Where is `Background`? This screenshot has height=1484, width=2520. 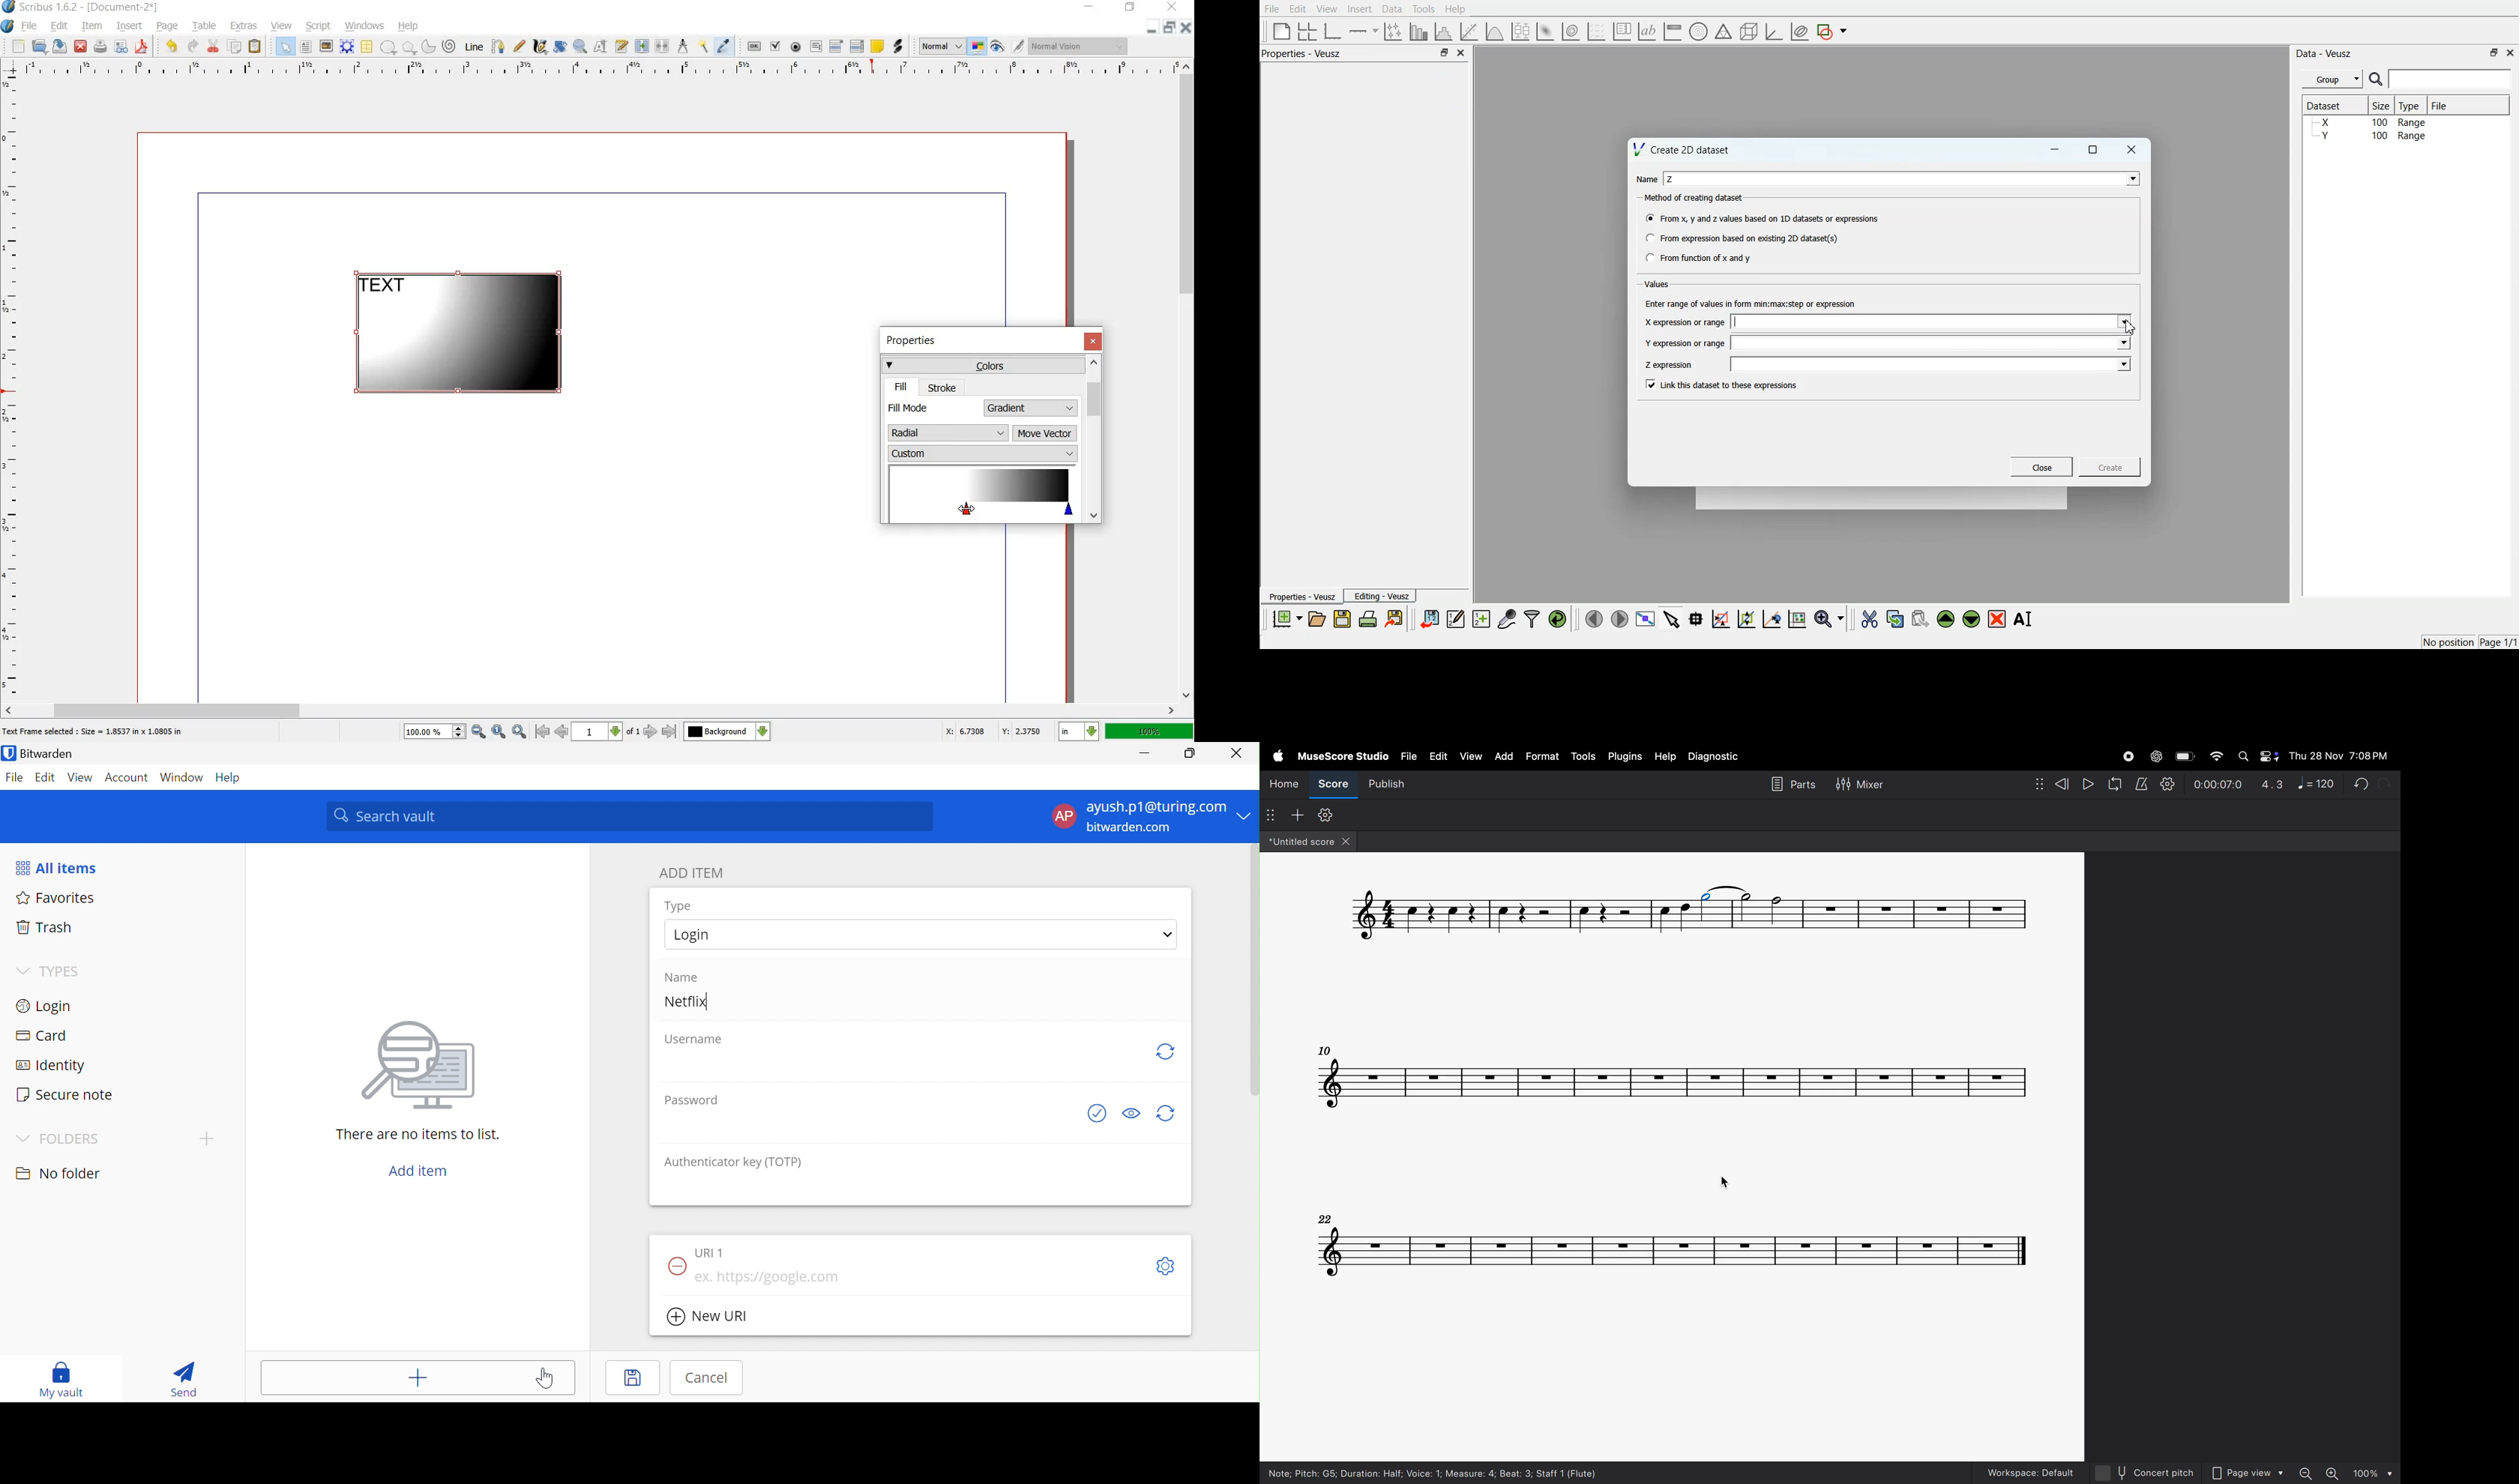
Background is located at coordinates (727, 731).